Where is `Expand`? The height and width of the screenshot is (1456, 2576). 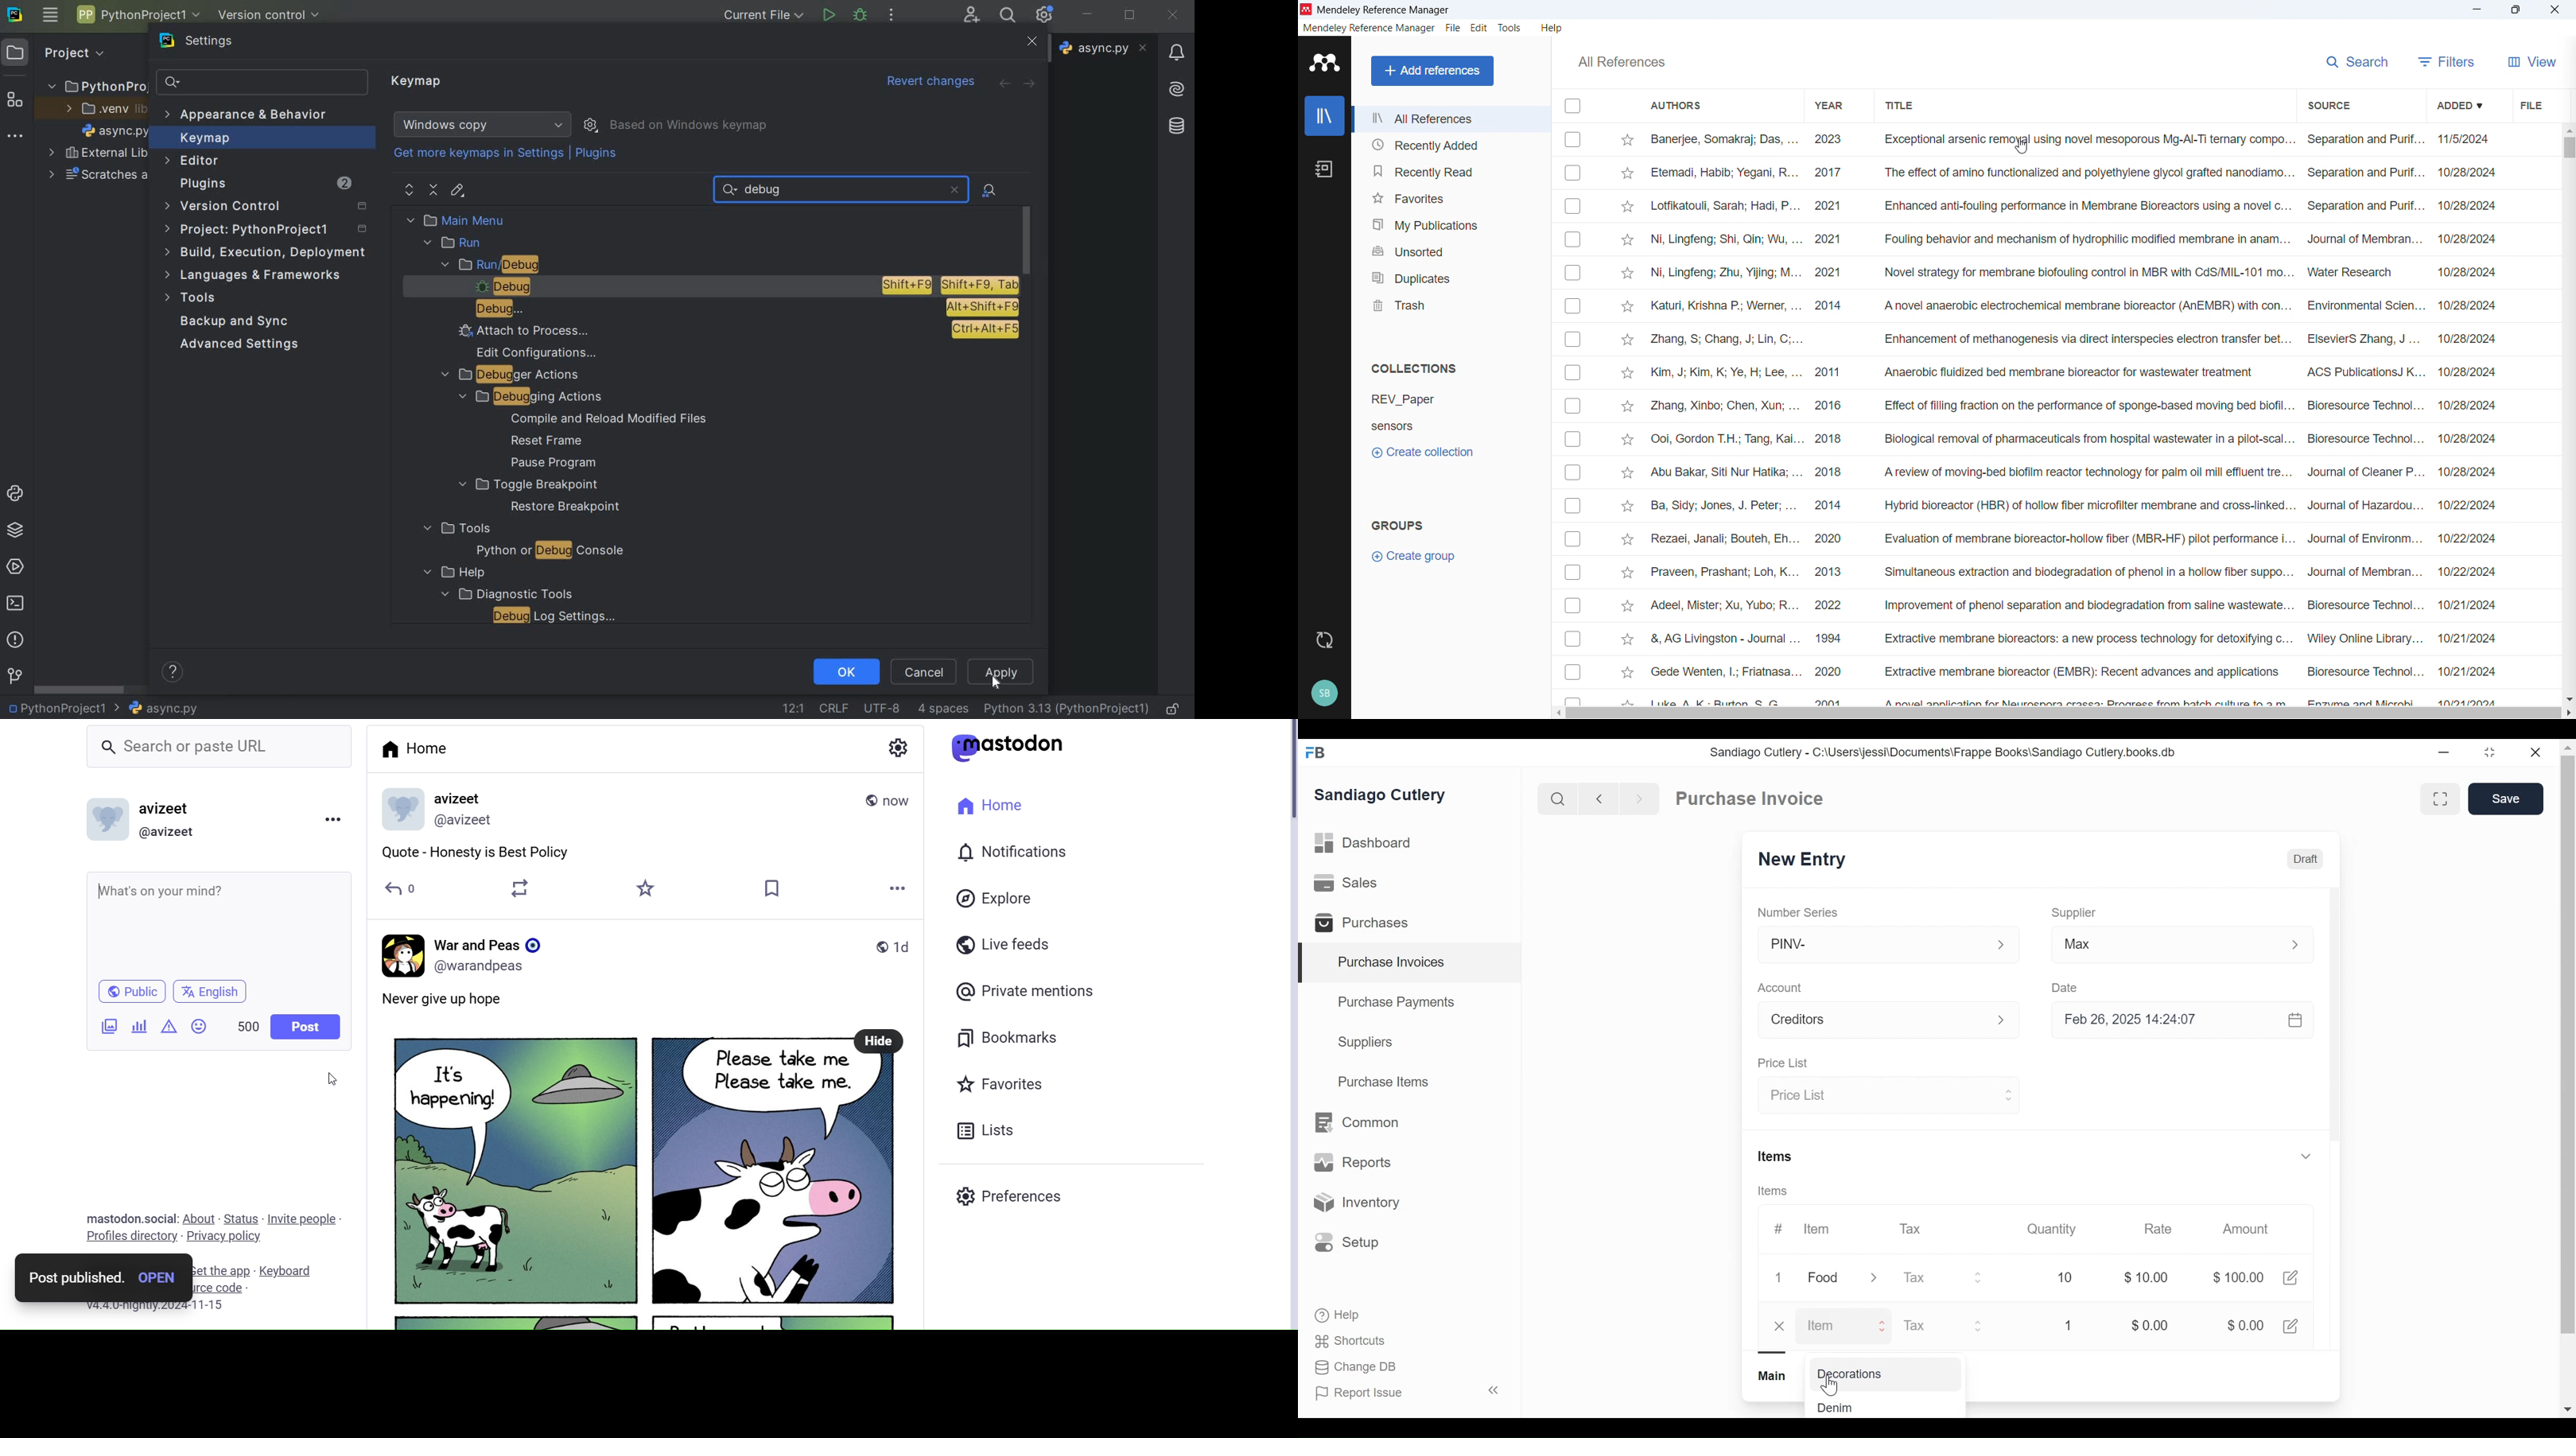
Expand is located at coordinates (2298, 945).